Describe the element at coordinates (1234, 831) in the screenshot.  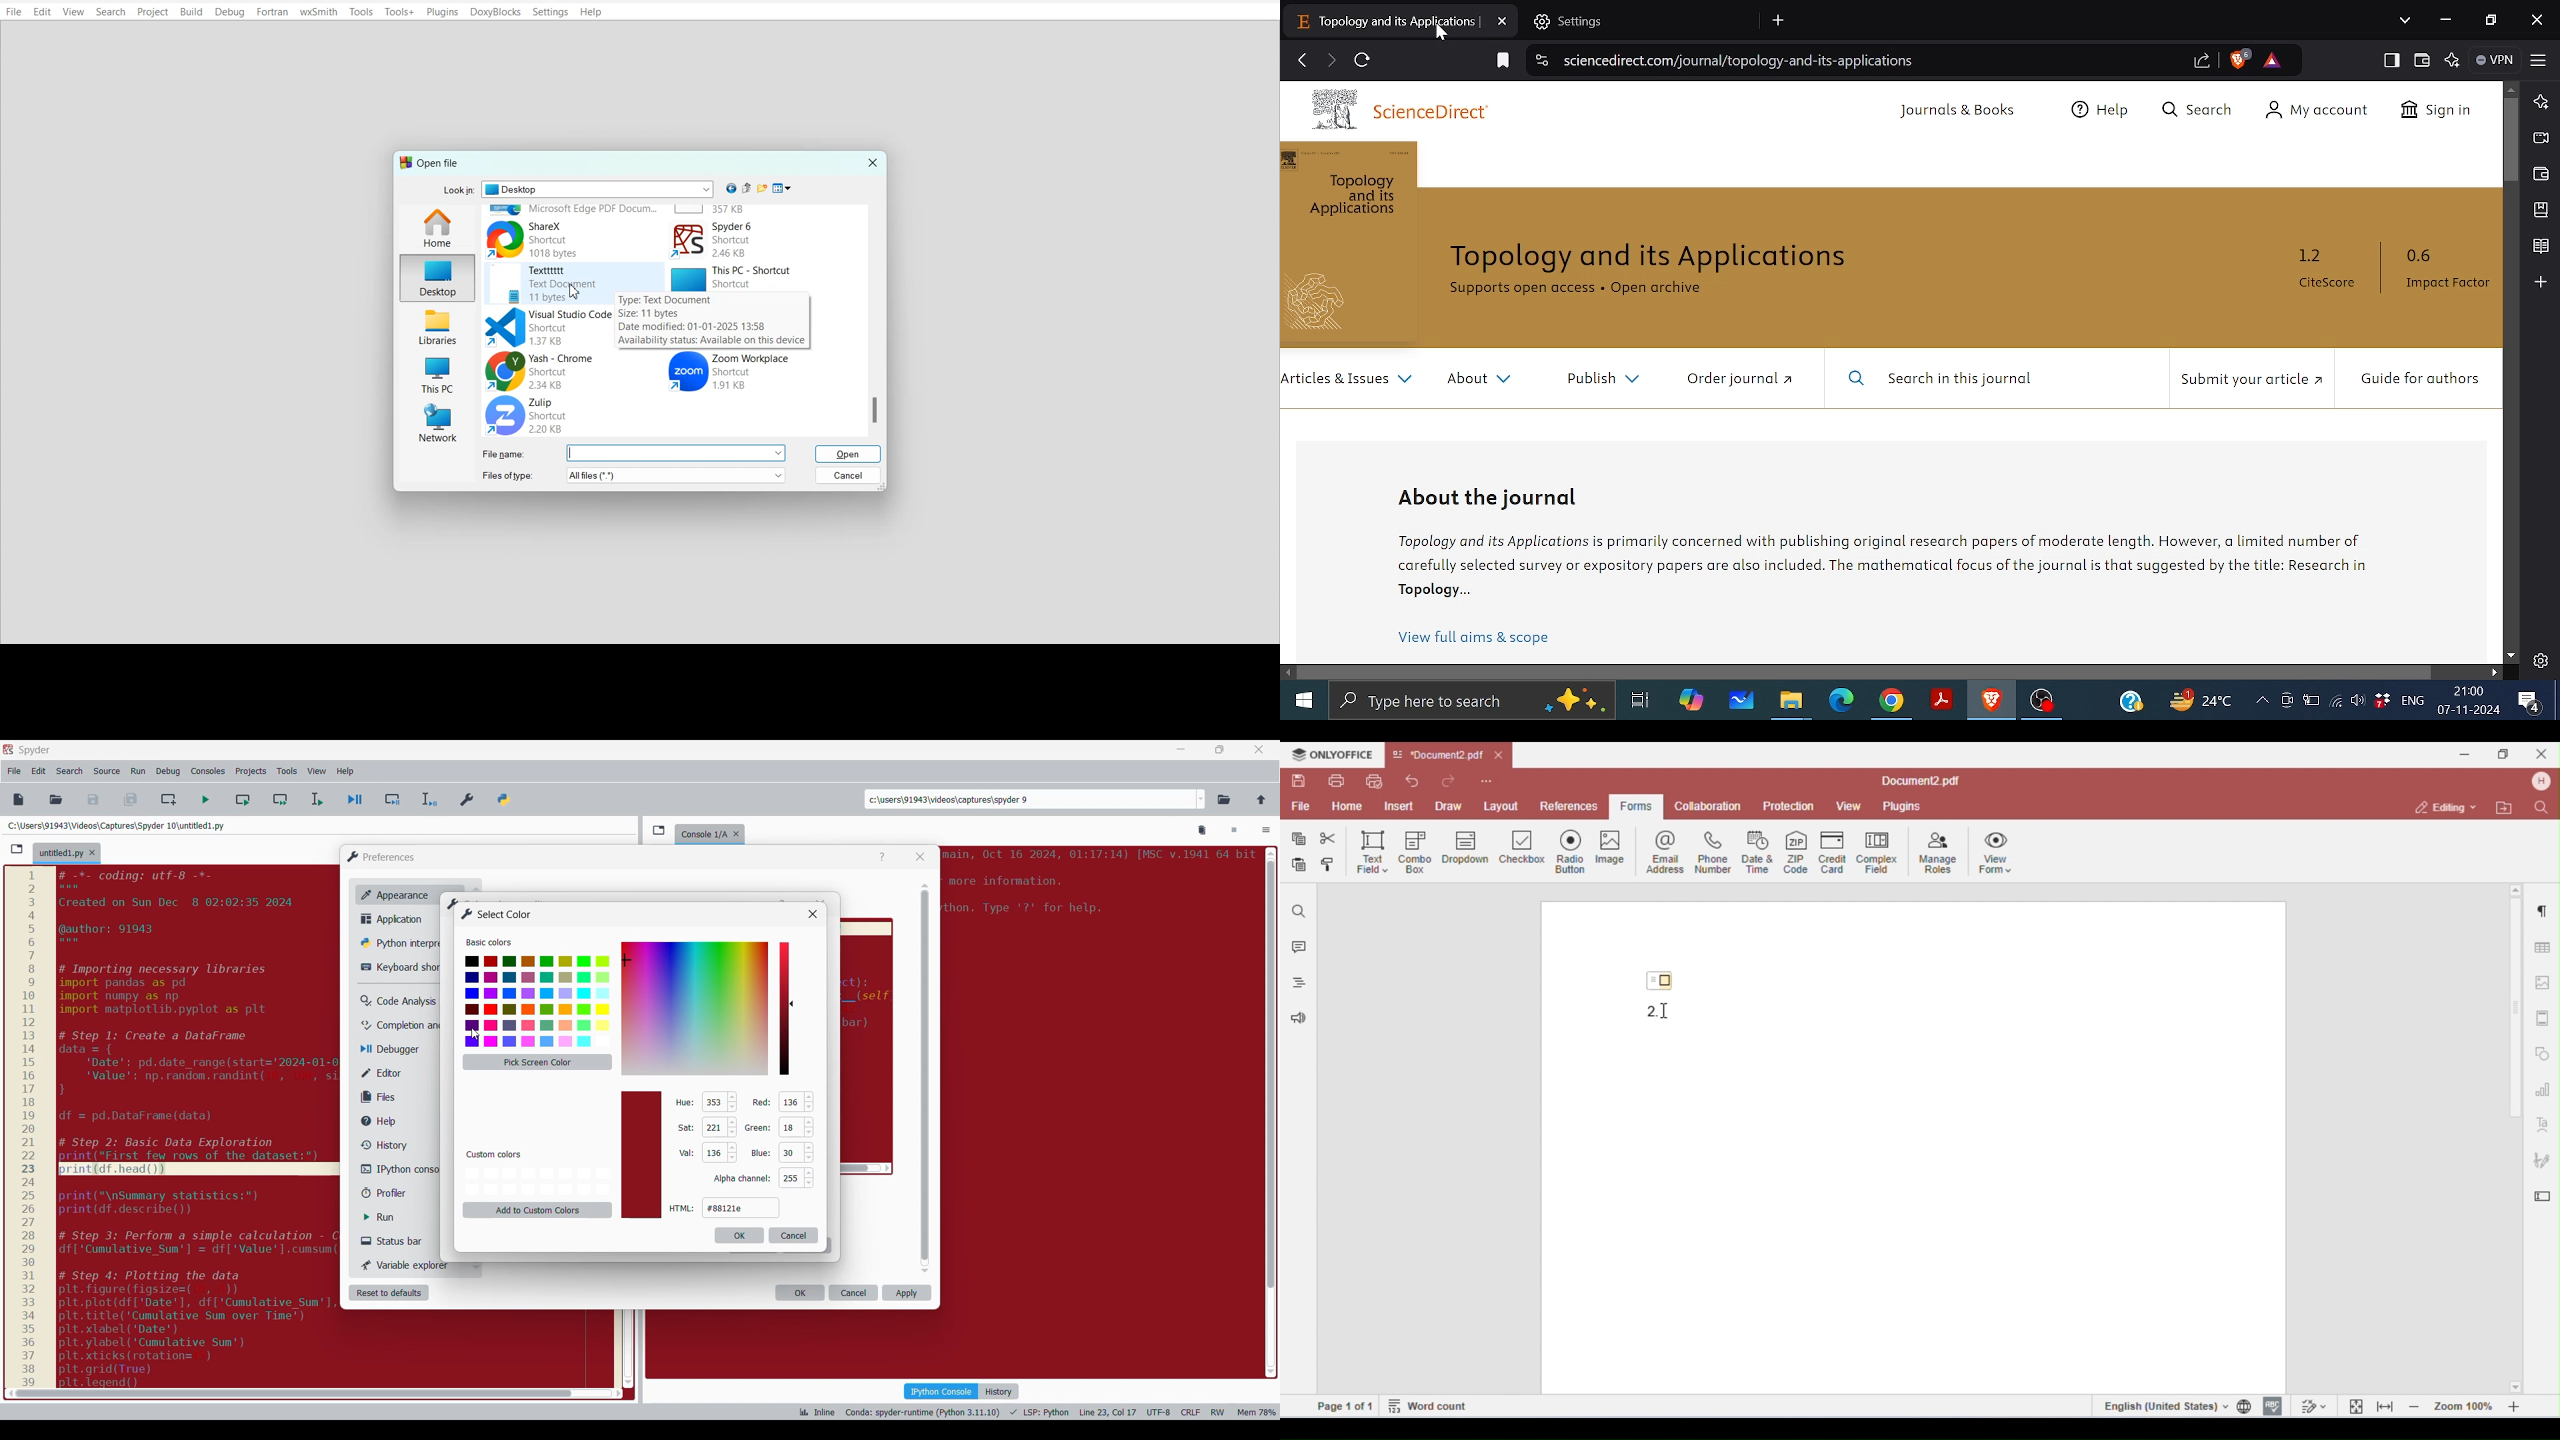
I see `Interrupt kernel` at that location.